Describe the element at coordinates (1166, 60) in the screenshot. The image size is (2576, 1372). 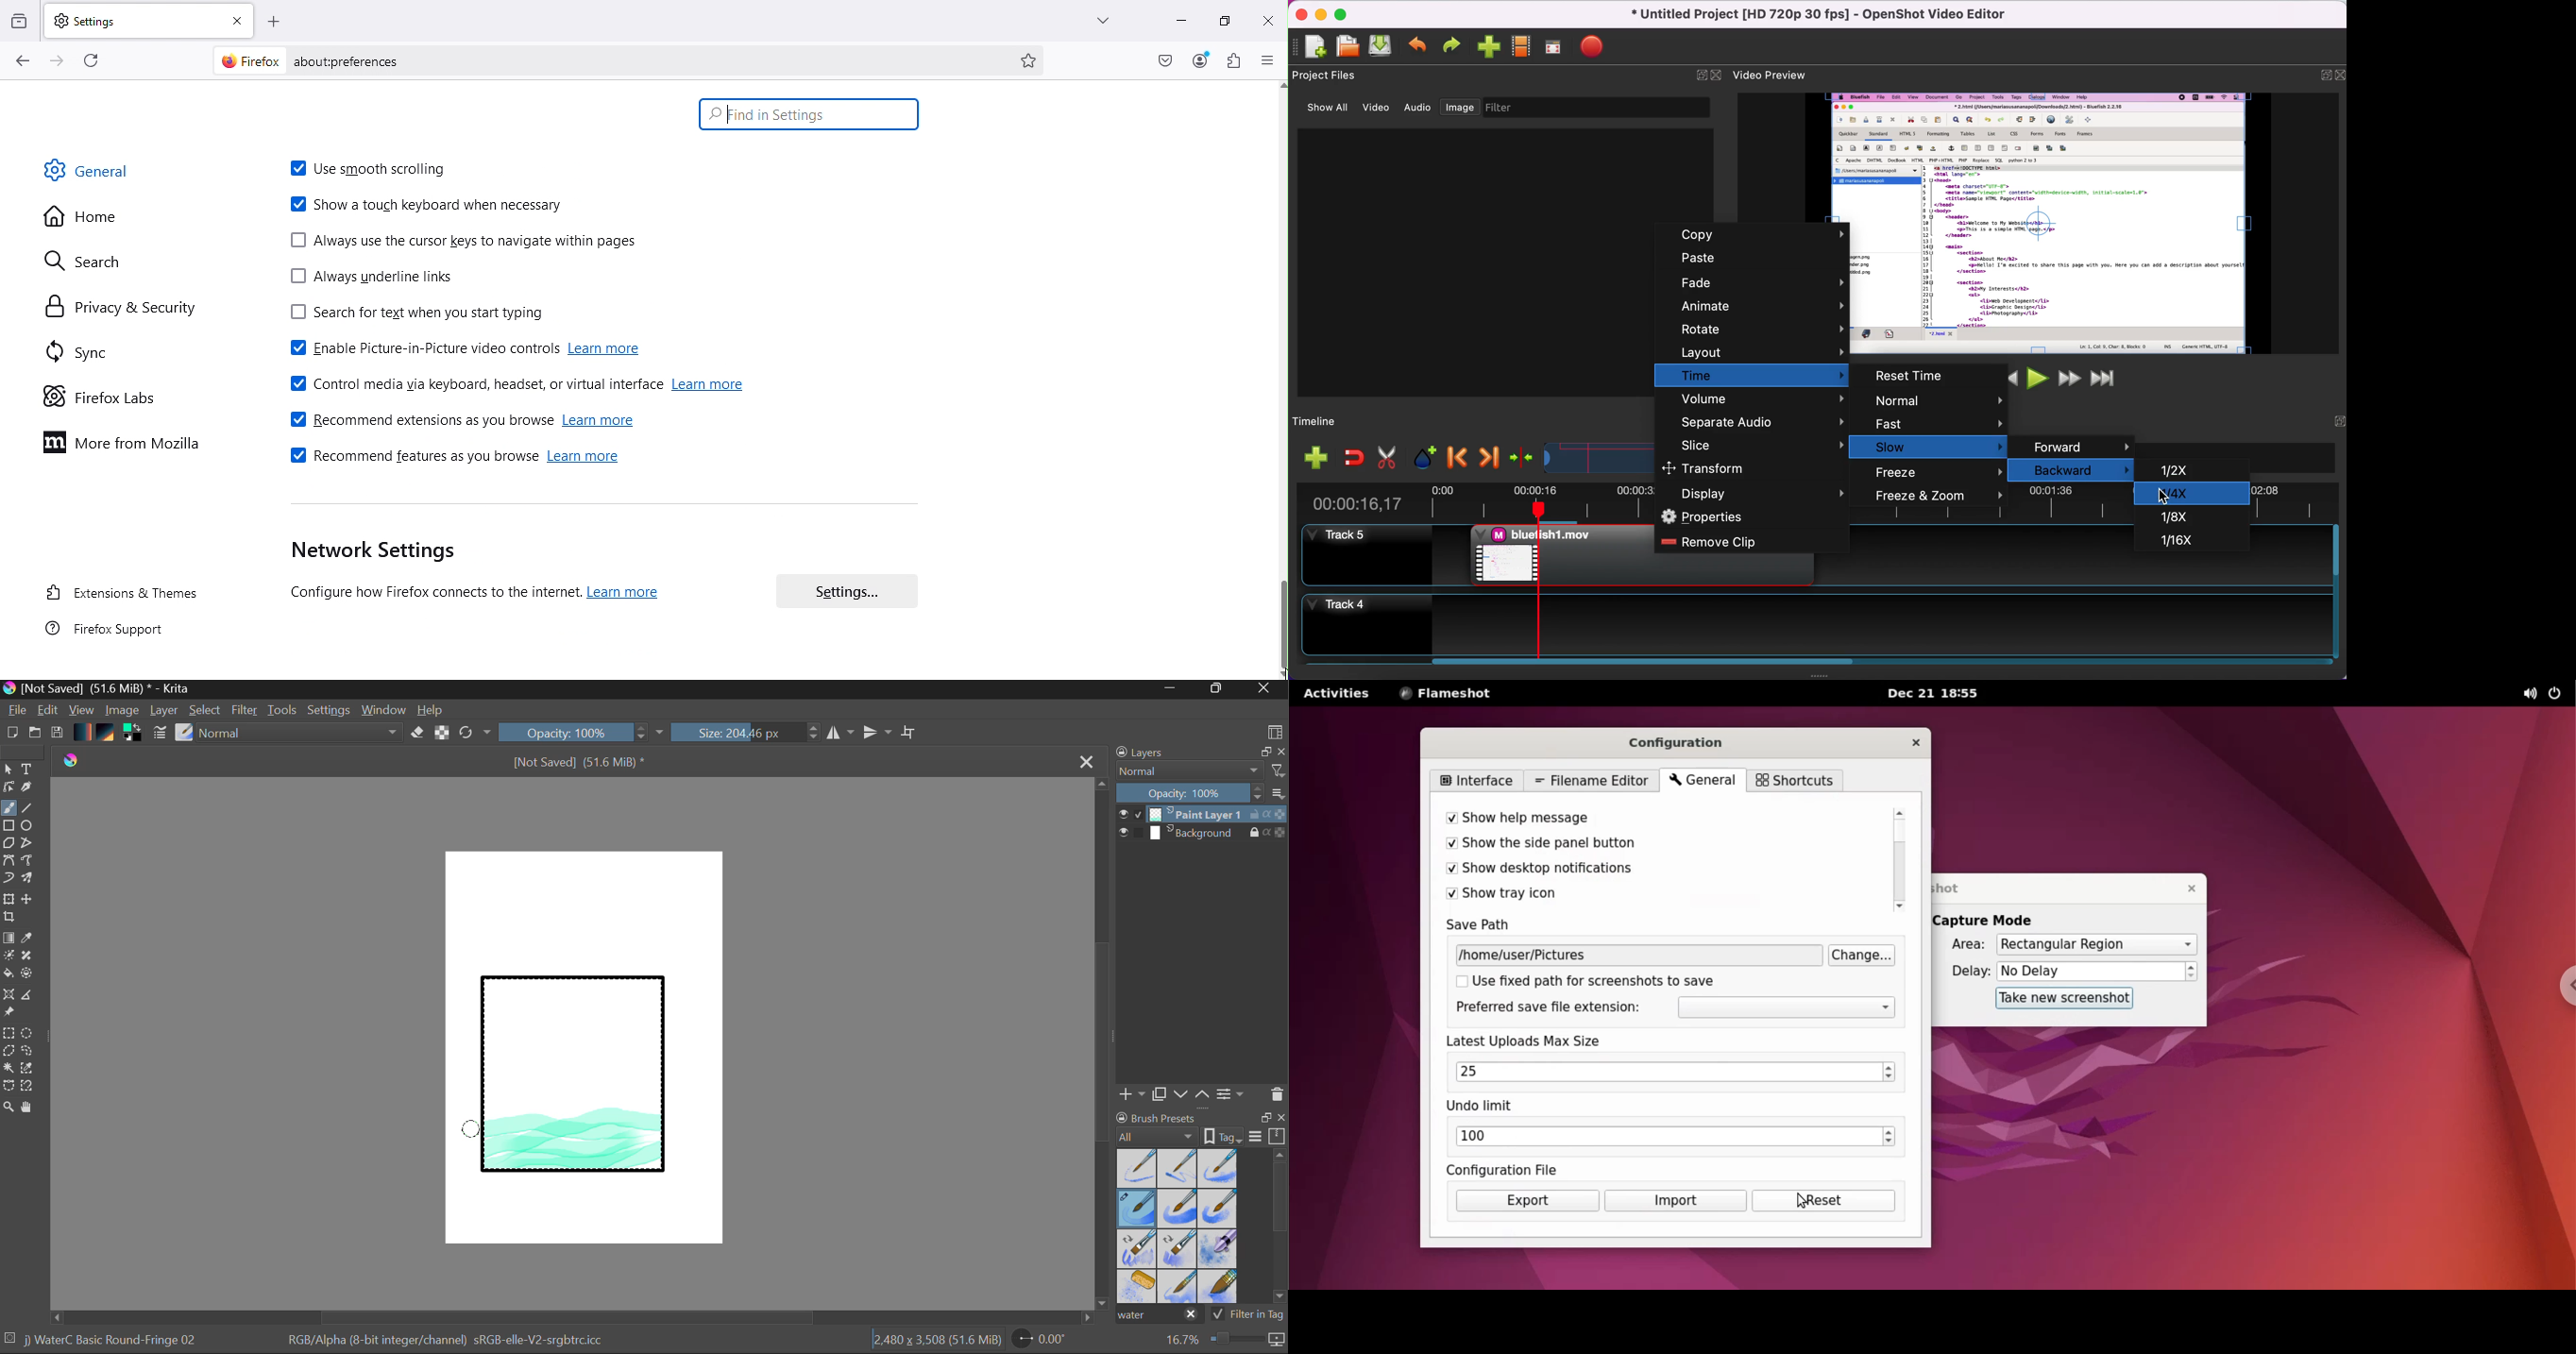
I see `Save to pocket` at that location.